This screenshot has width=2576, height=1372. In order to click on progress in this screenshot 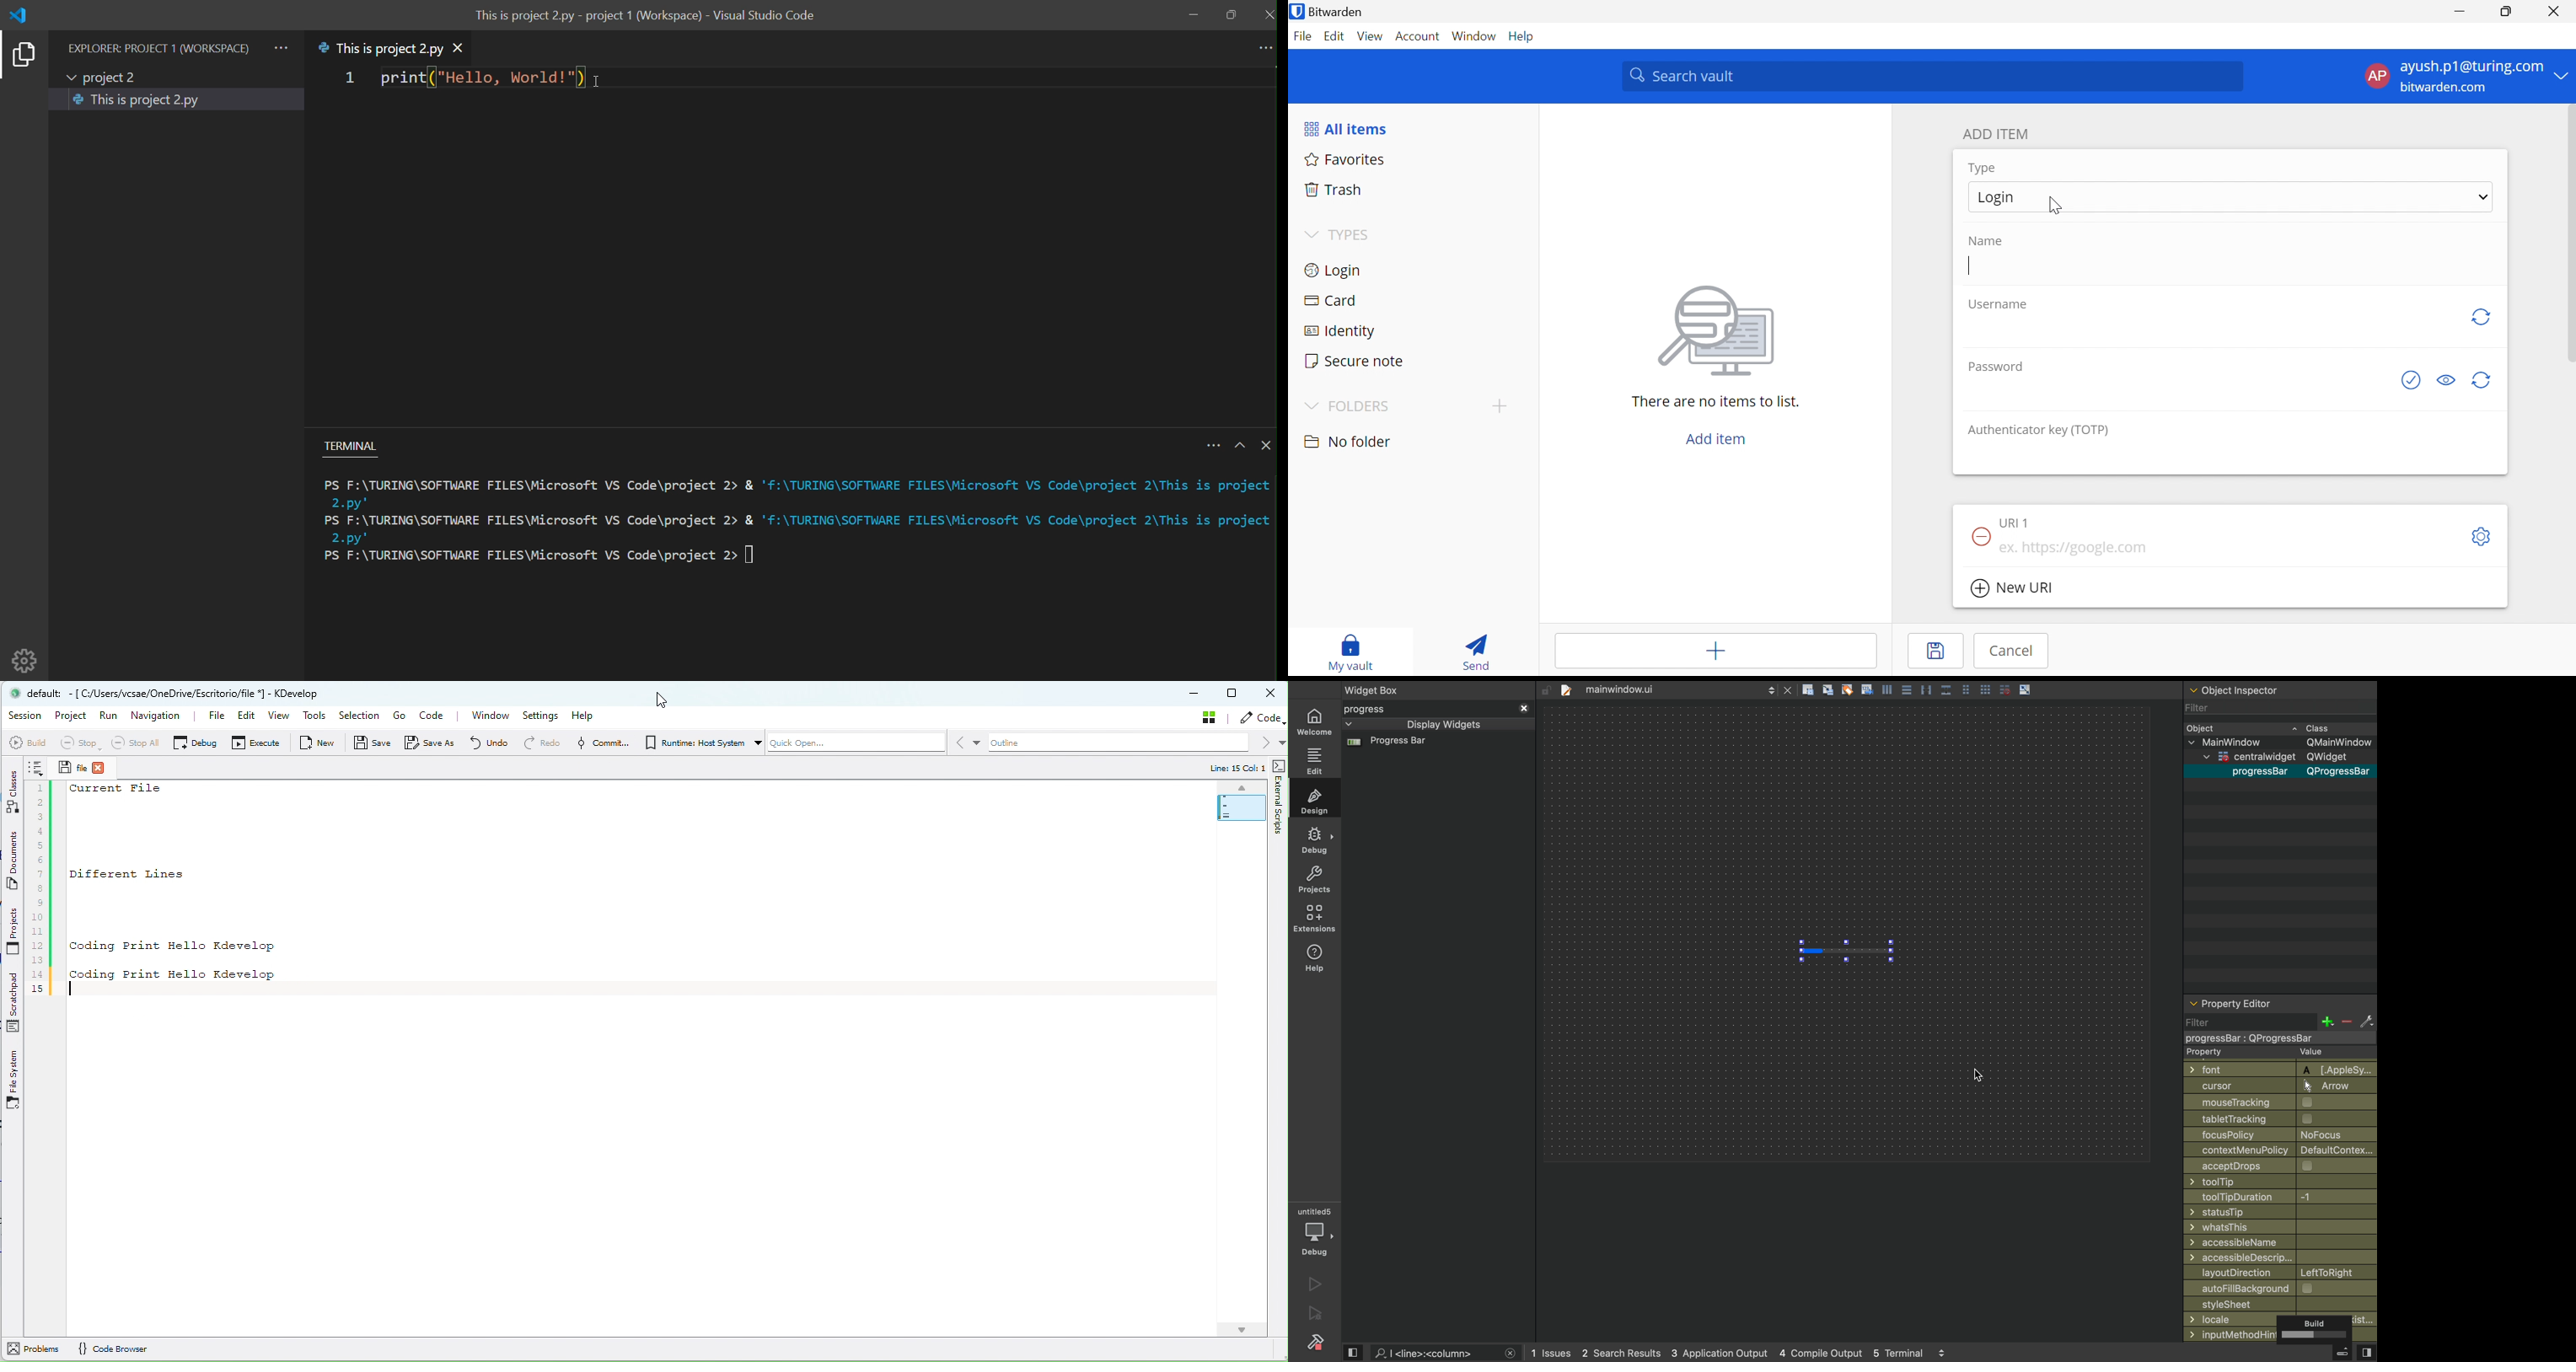, I will do `click(1437, 709)`.